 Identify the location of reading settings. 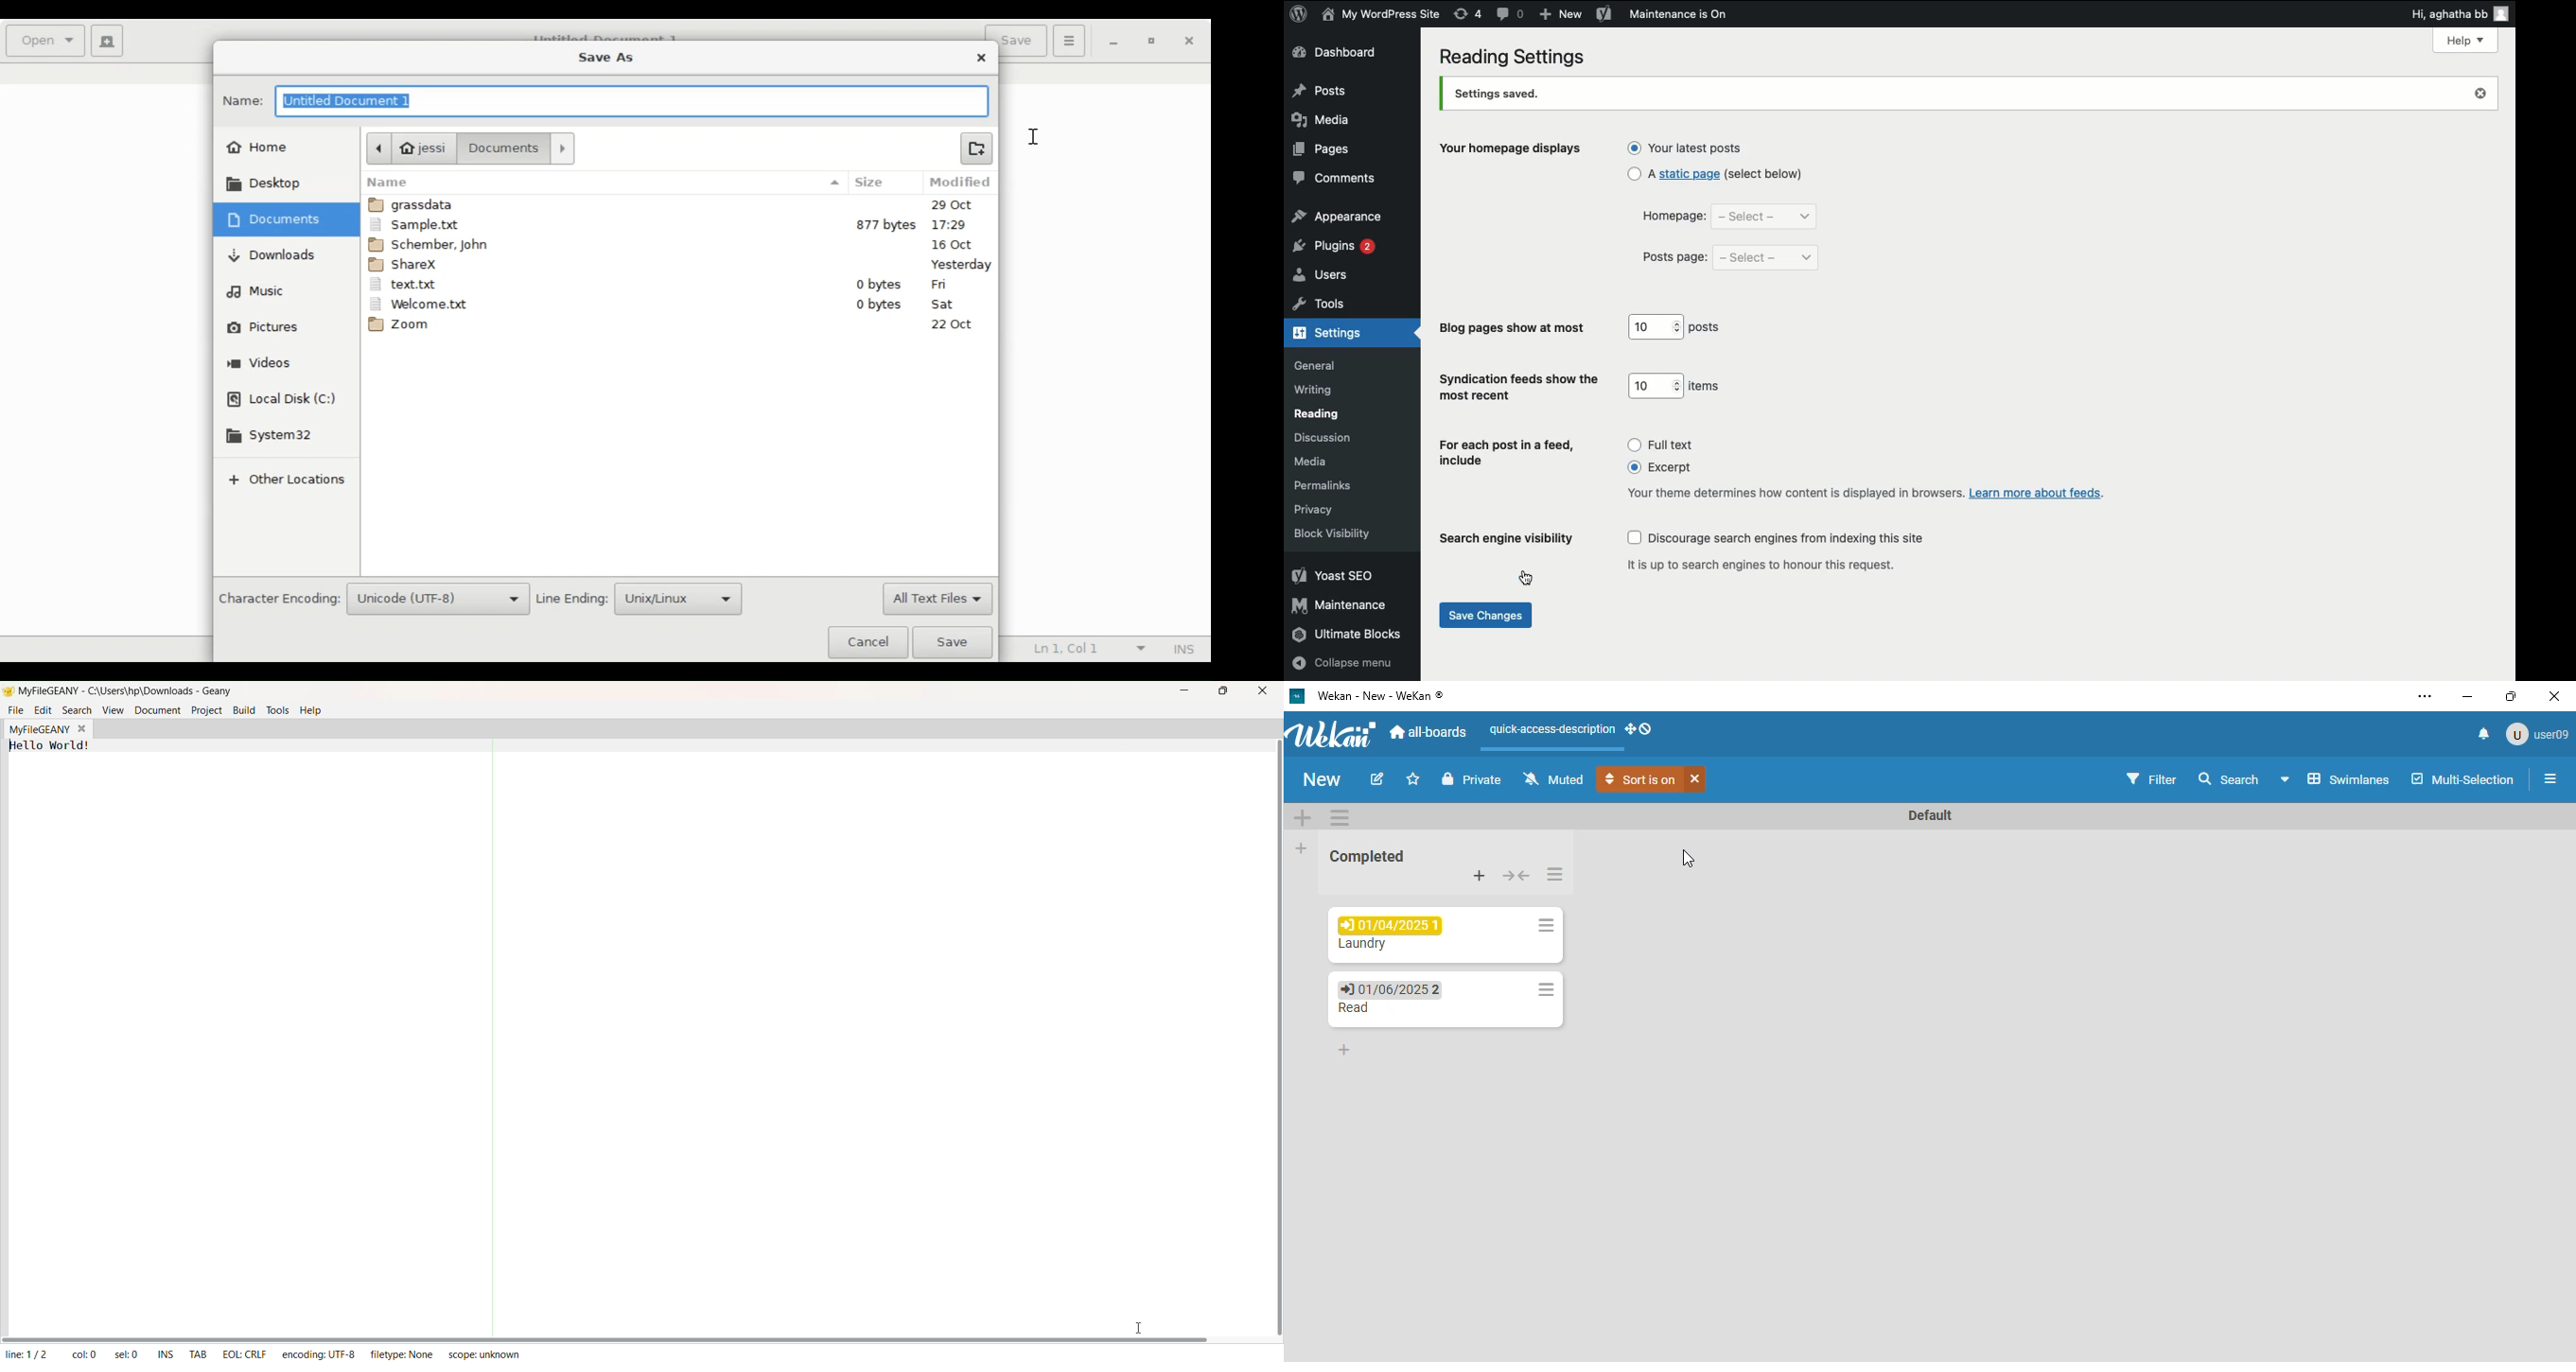
(1514, 60).